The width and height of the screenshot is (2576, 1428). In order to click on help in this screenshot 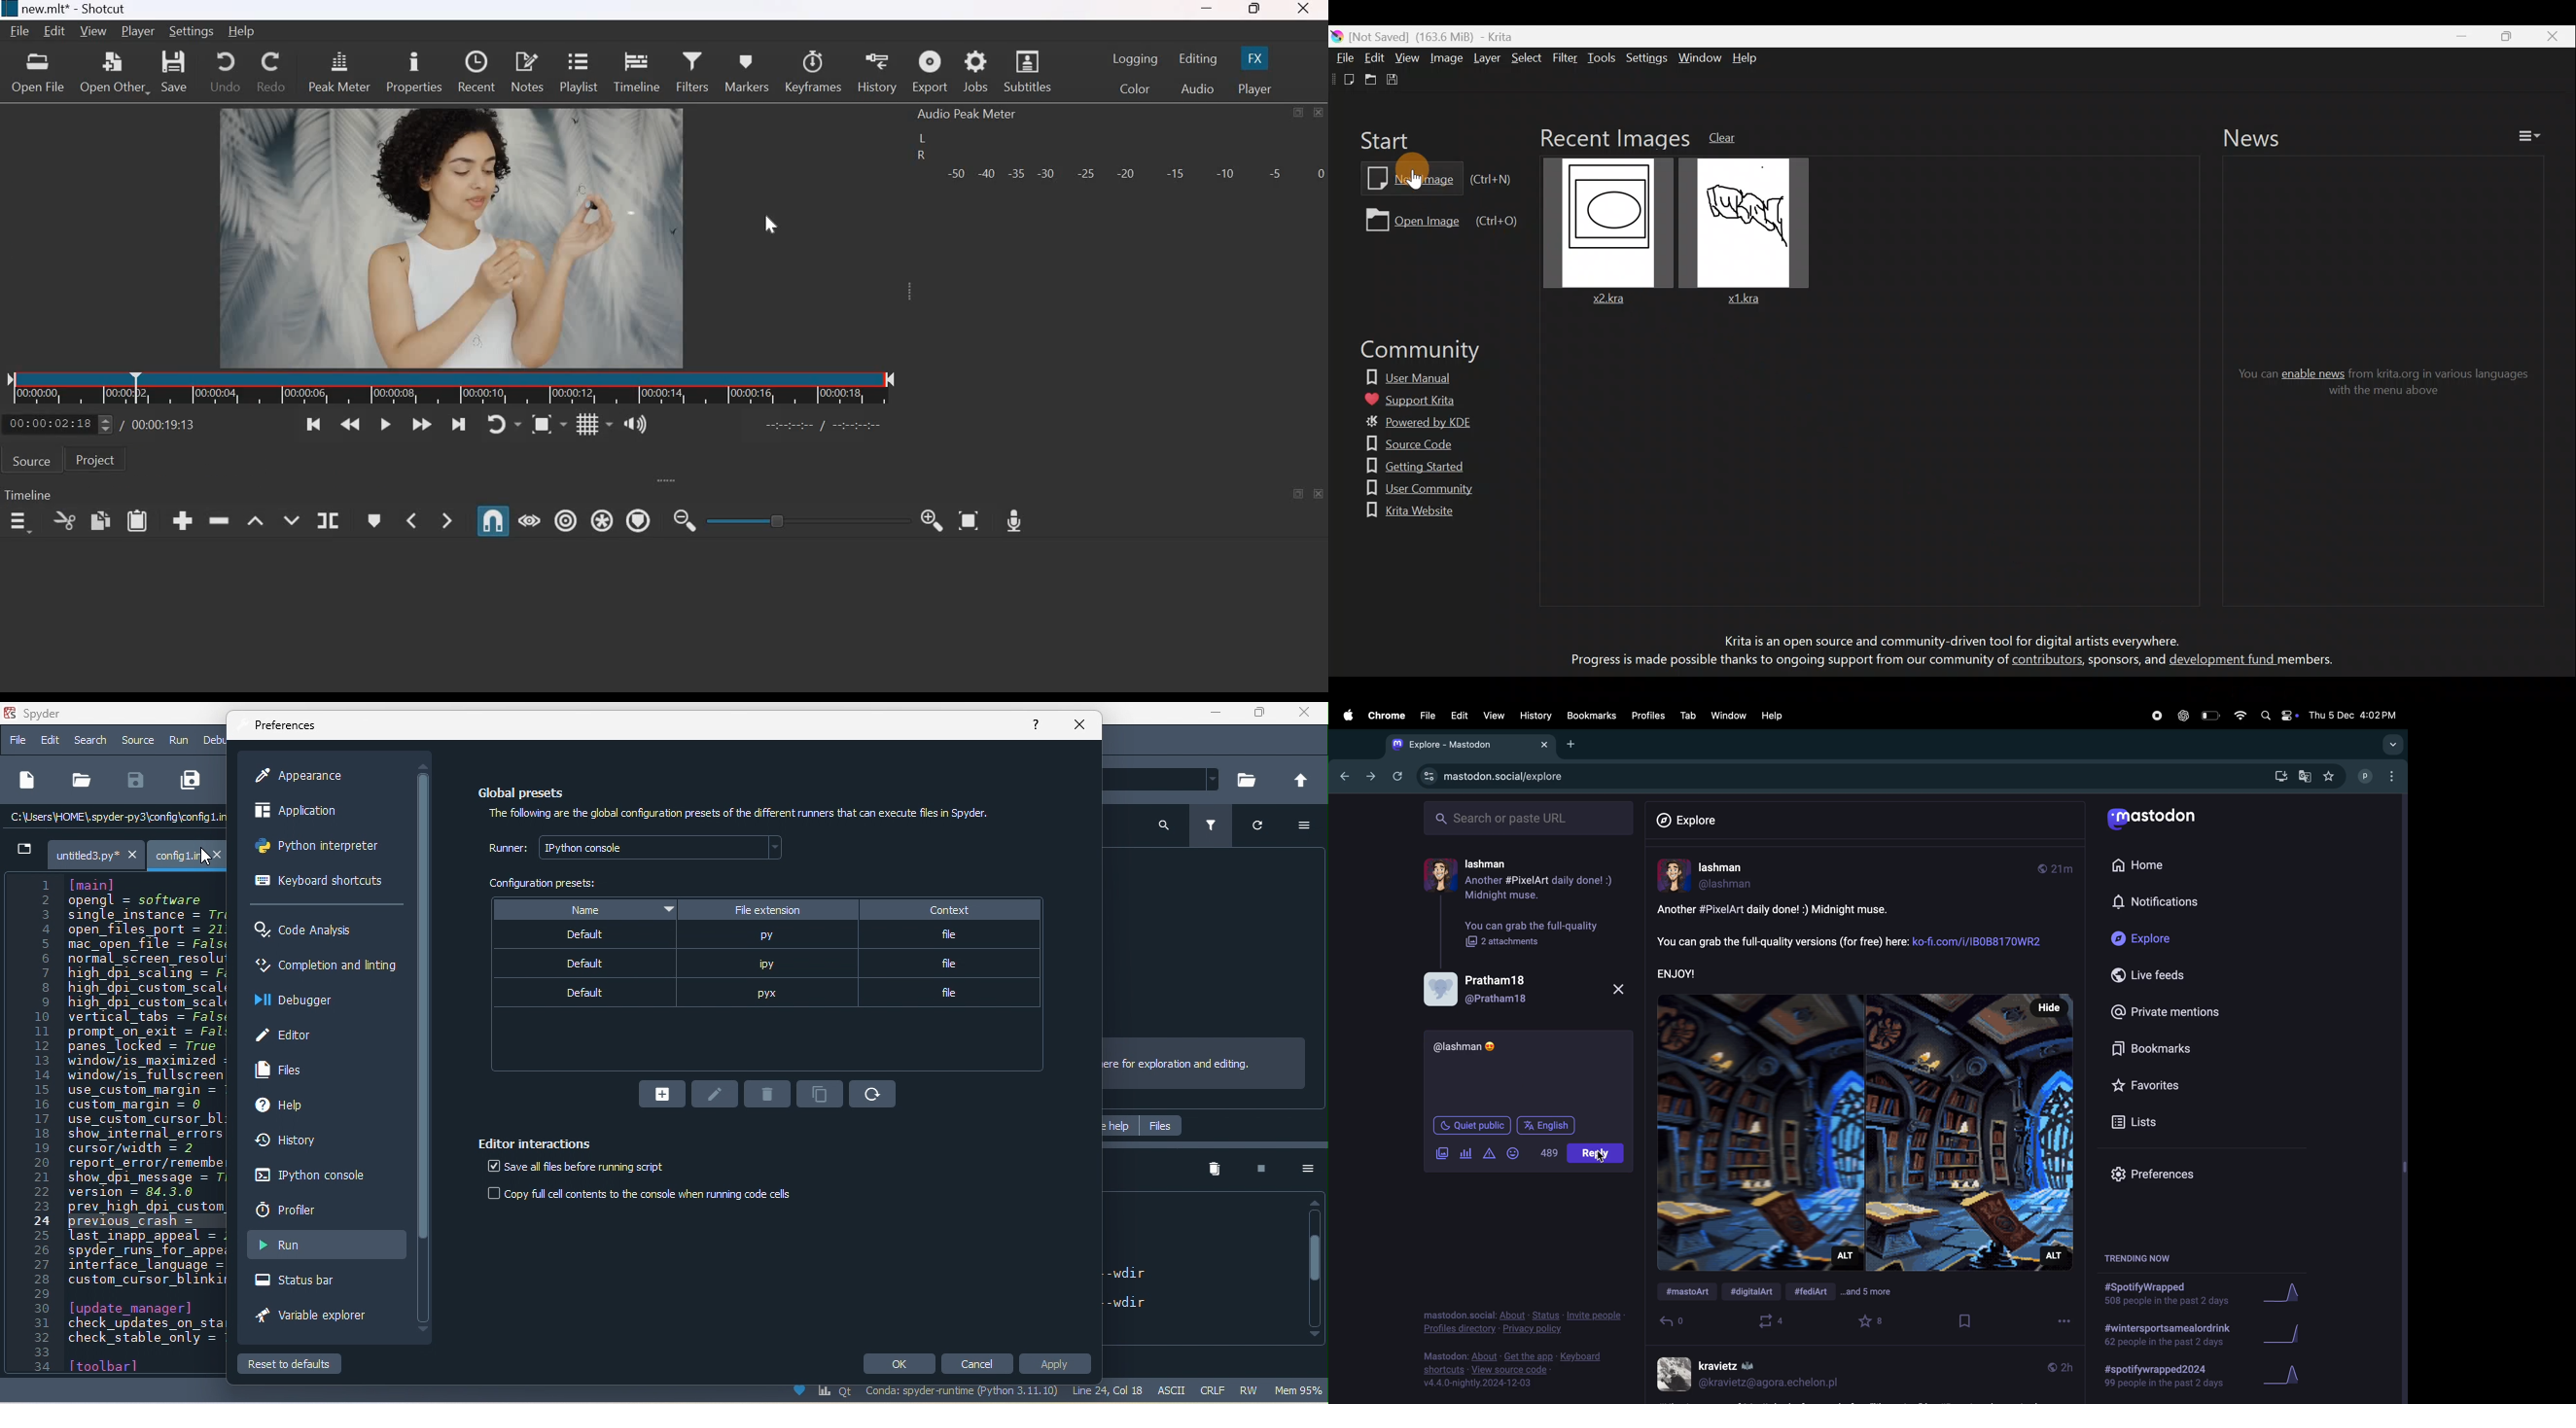, I will do `click(1038, 726)`.